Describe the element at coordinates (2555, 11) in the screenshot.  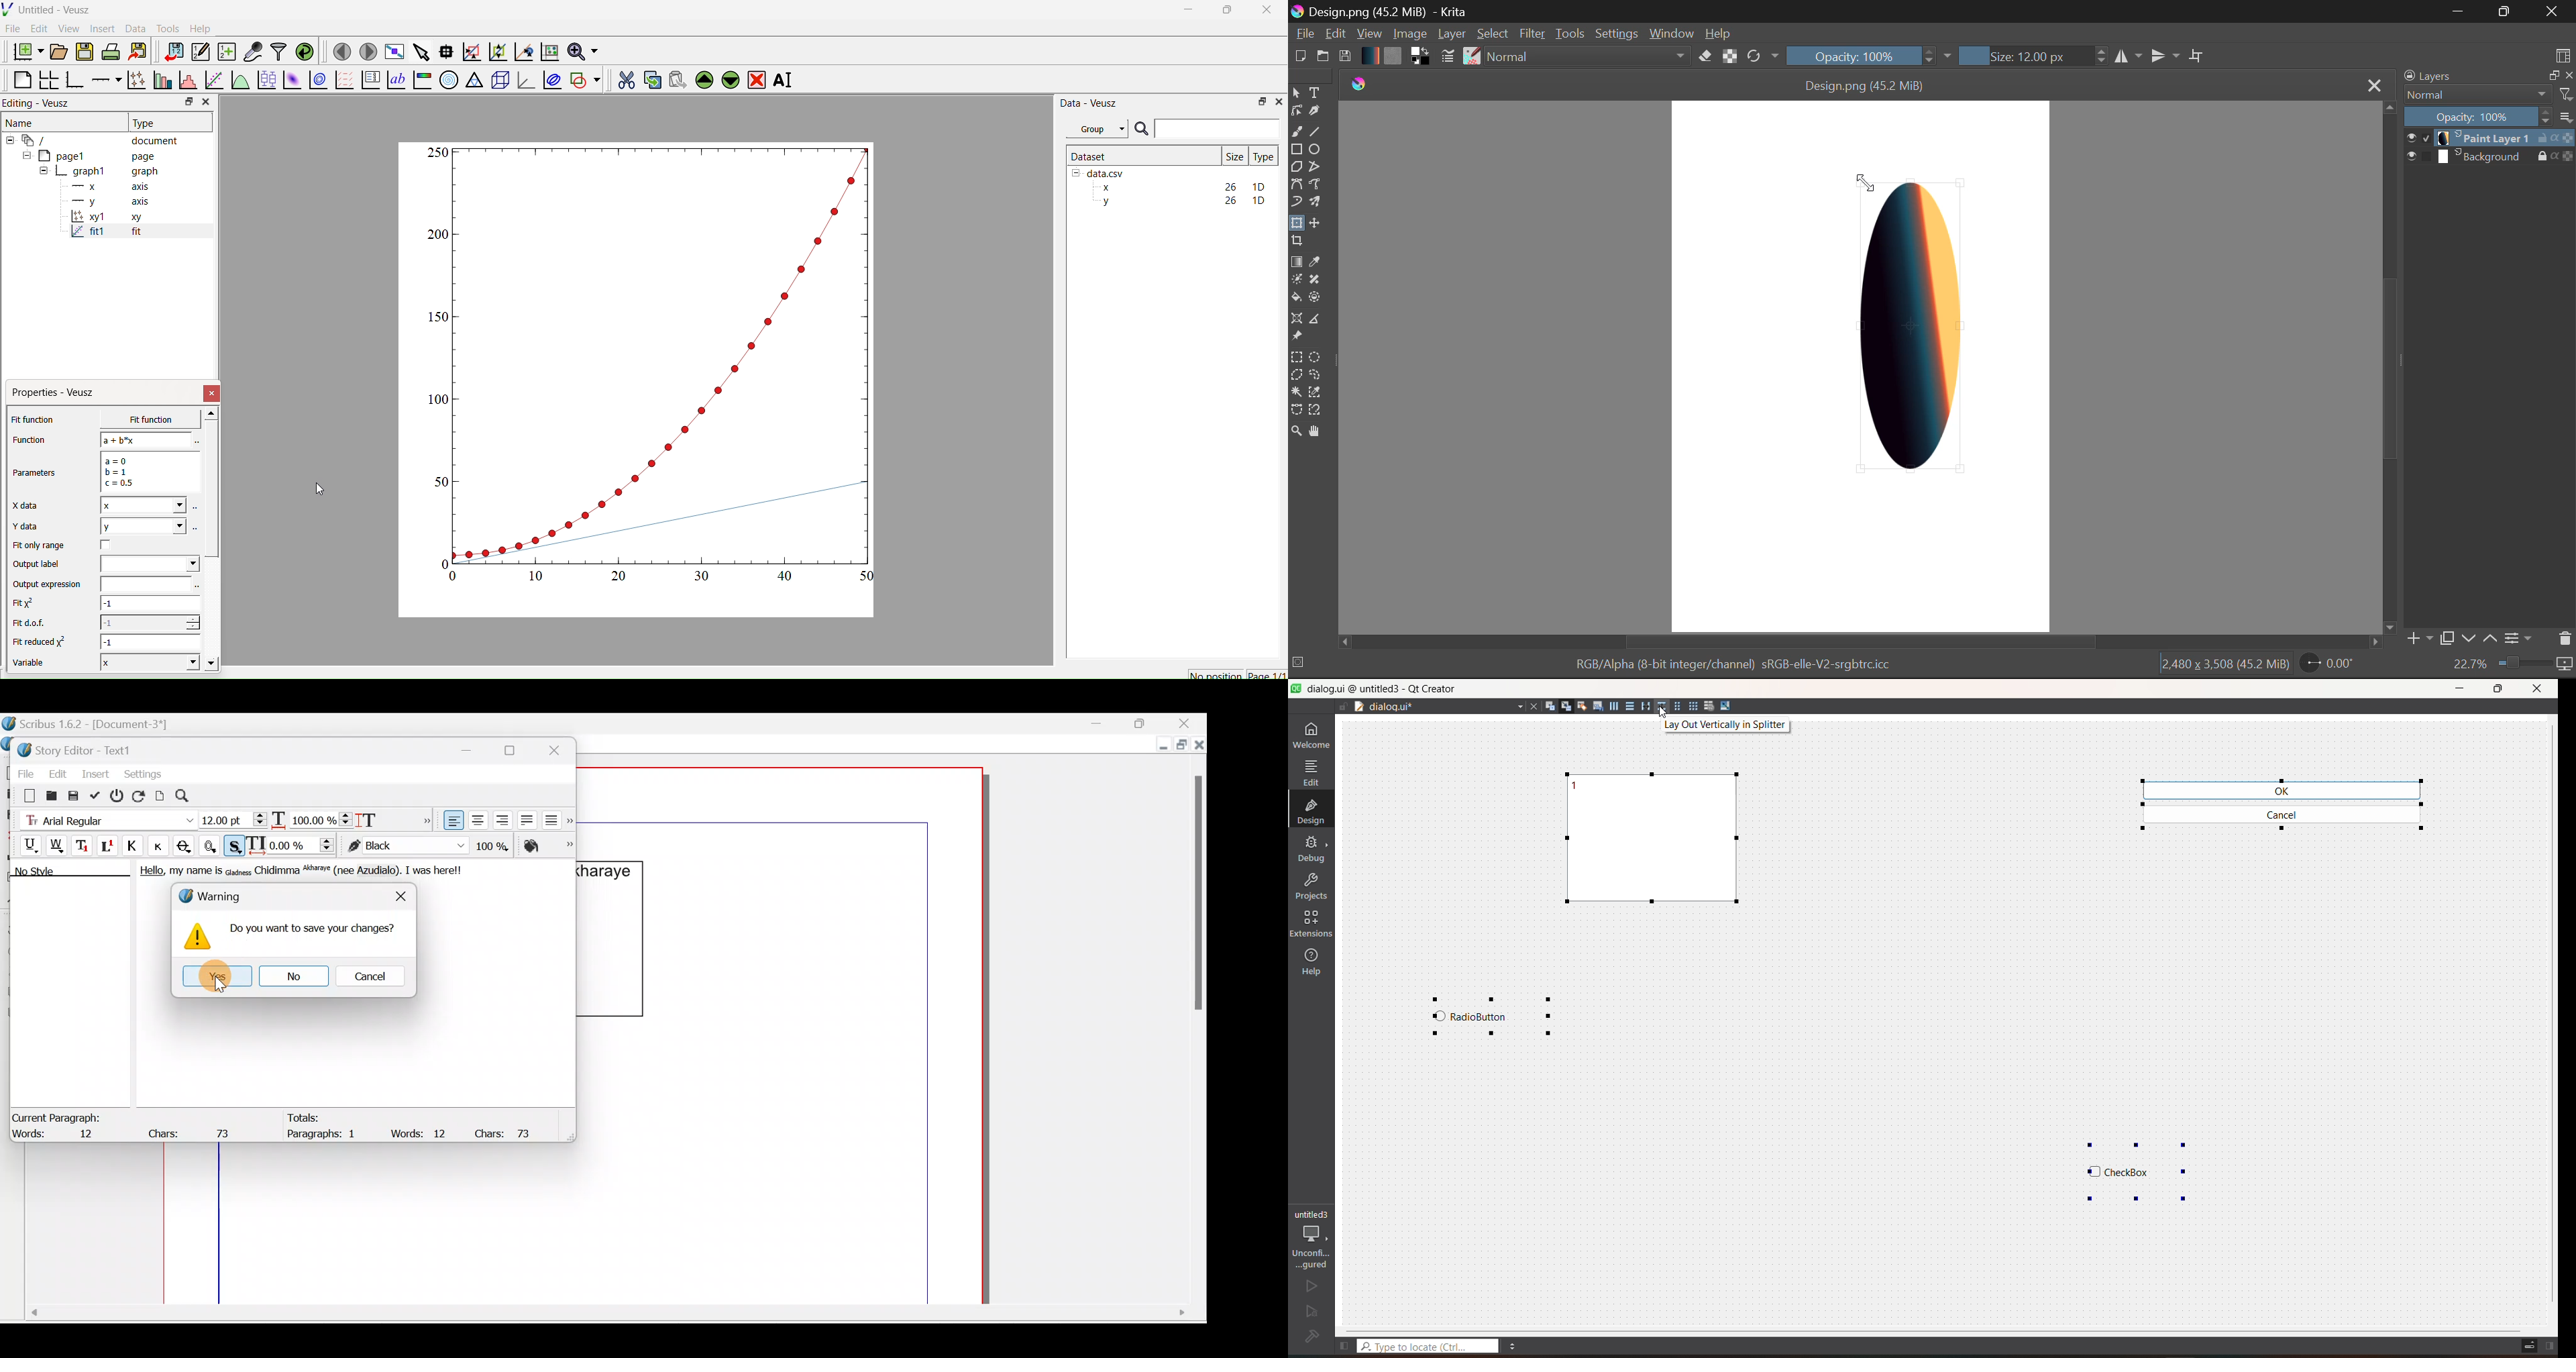
I see `Close` at that location.